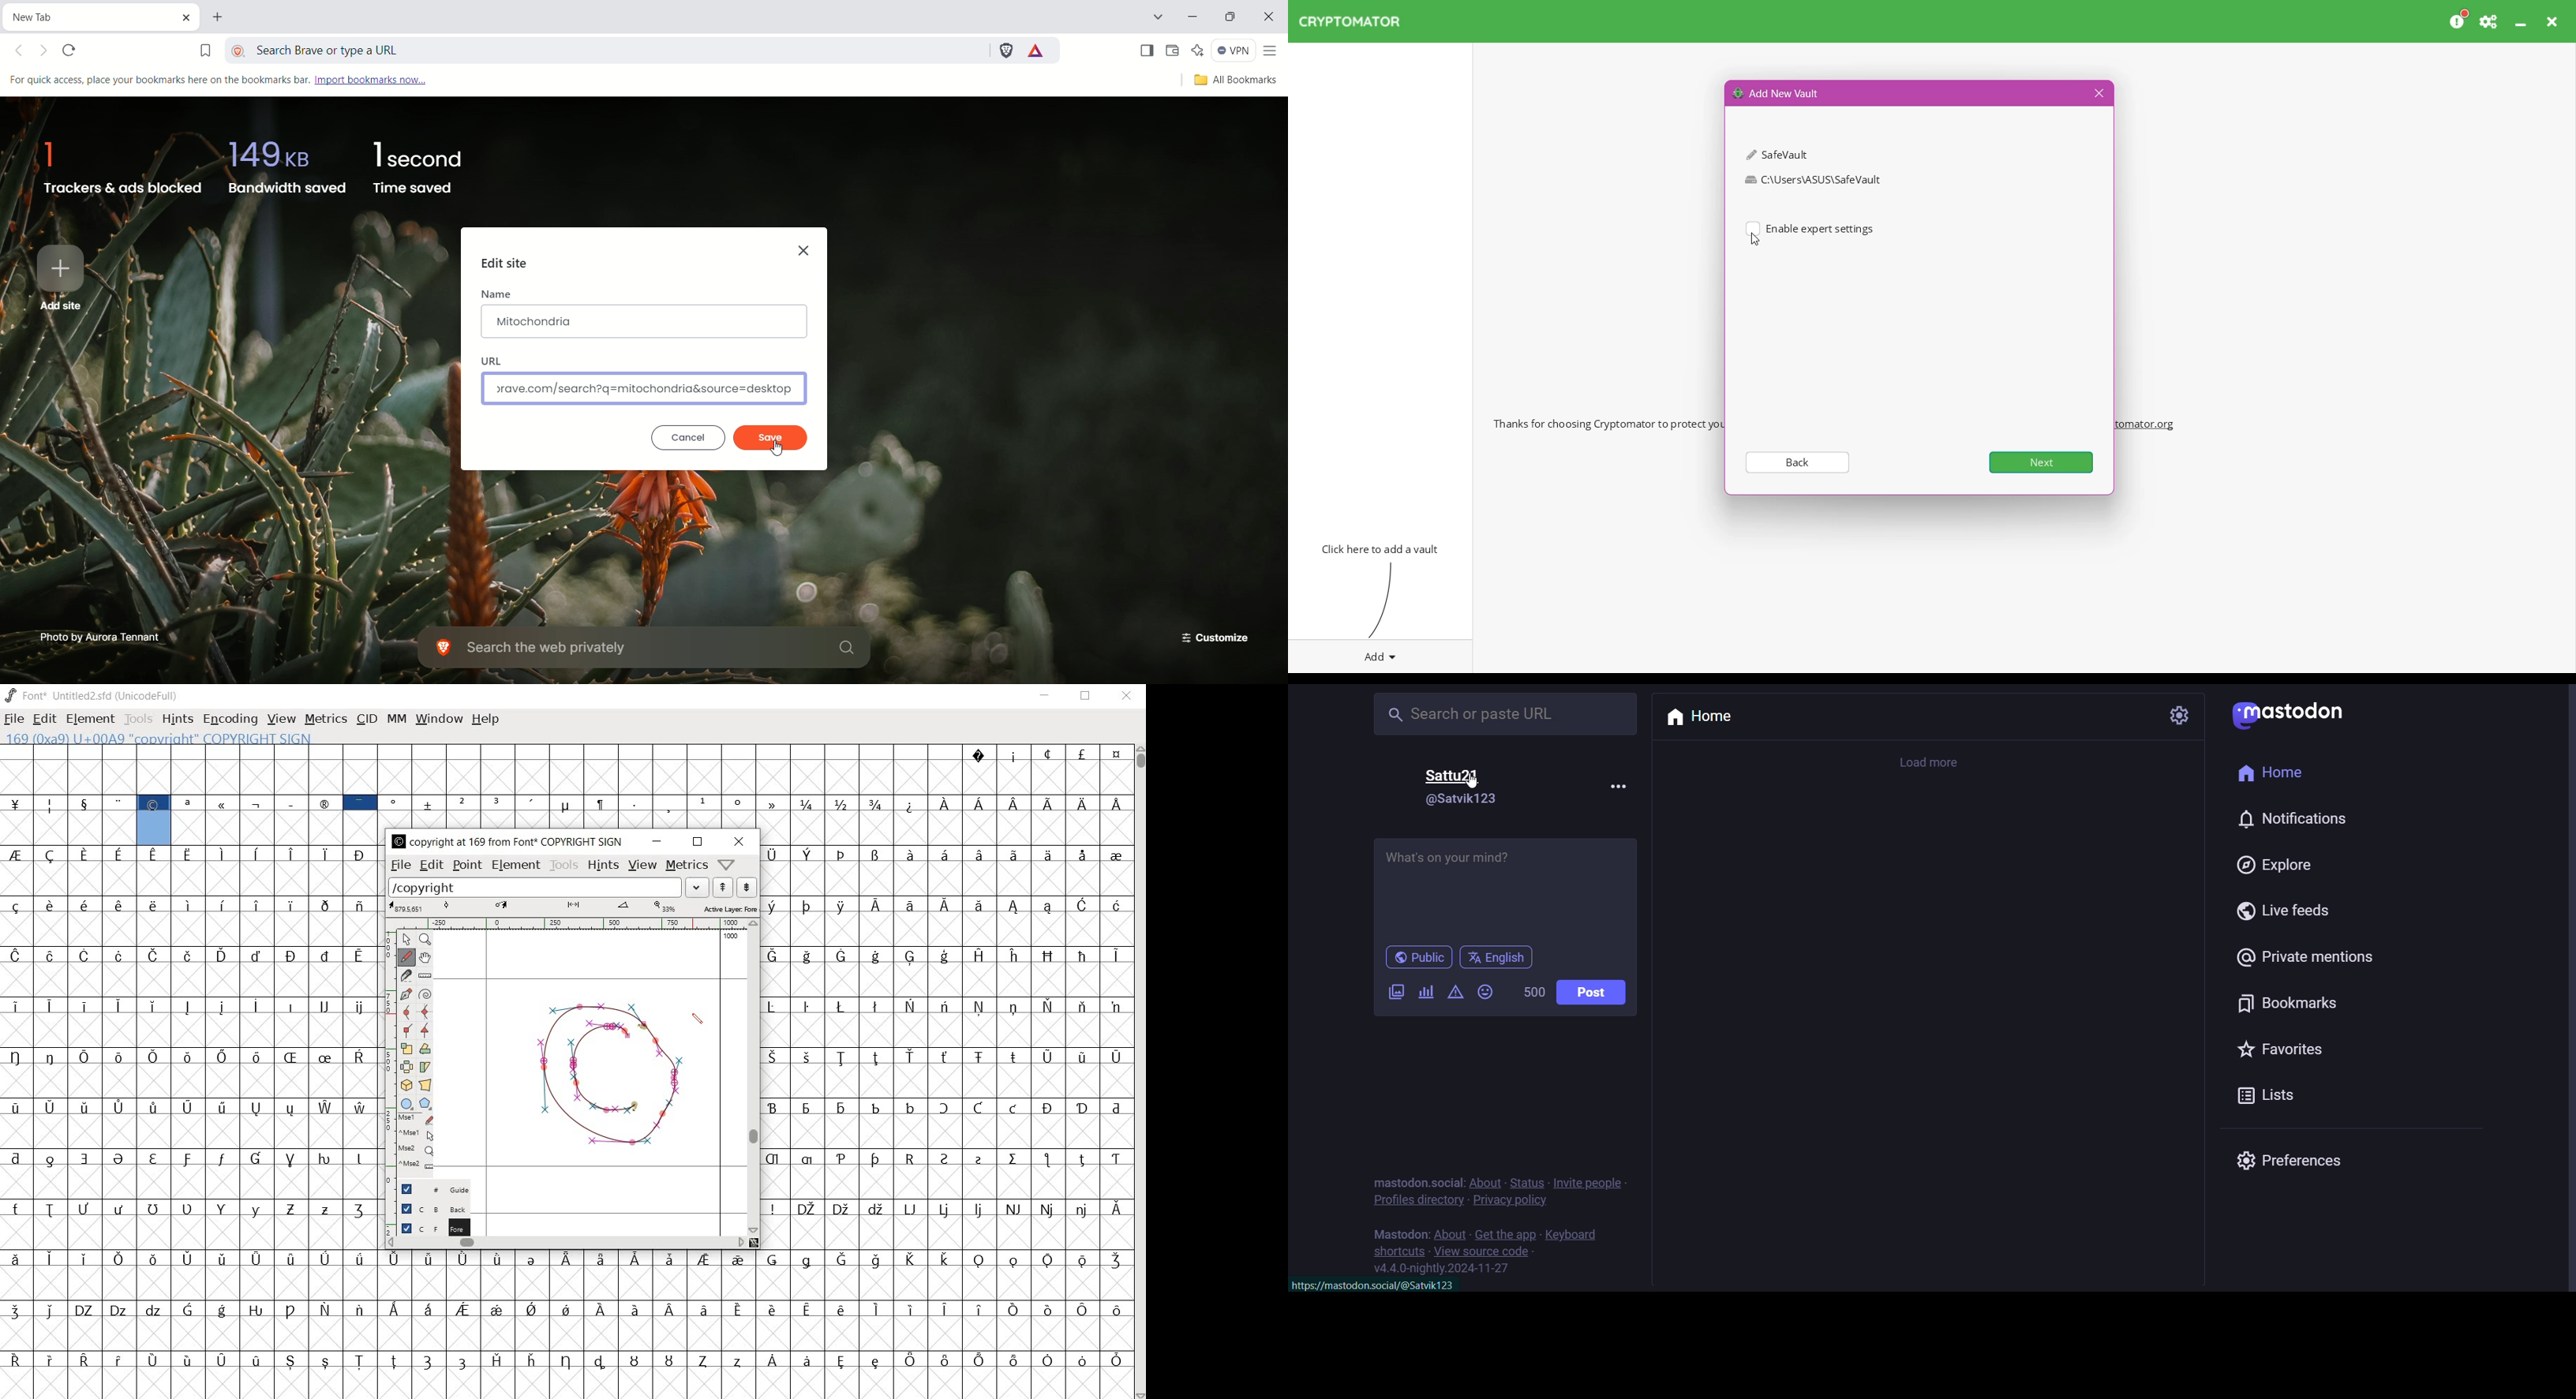 Image resolution: width=2576 pixels, height=1400 pixels. What do you see at coordinates (1460, 799) in the screenshot?
I see `@Satvik123` at bounding box center [1460, 799].